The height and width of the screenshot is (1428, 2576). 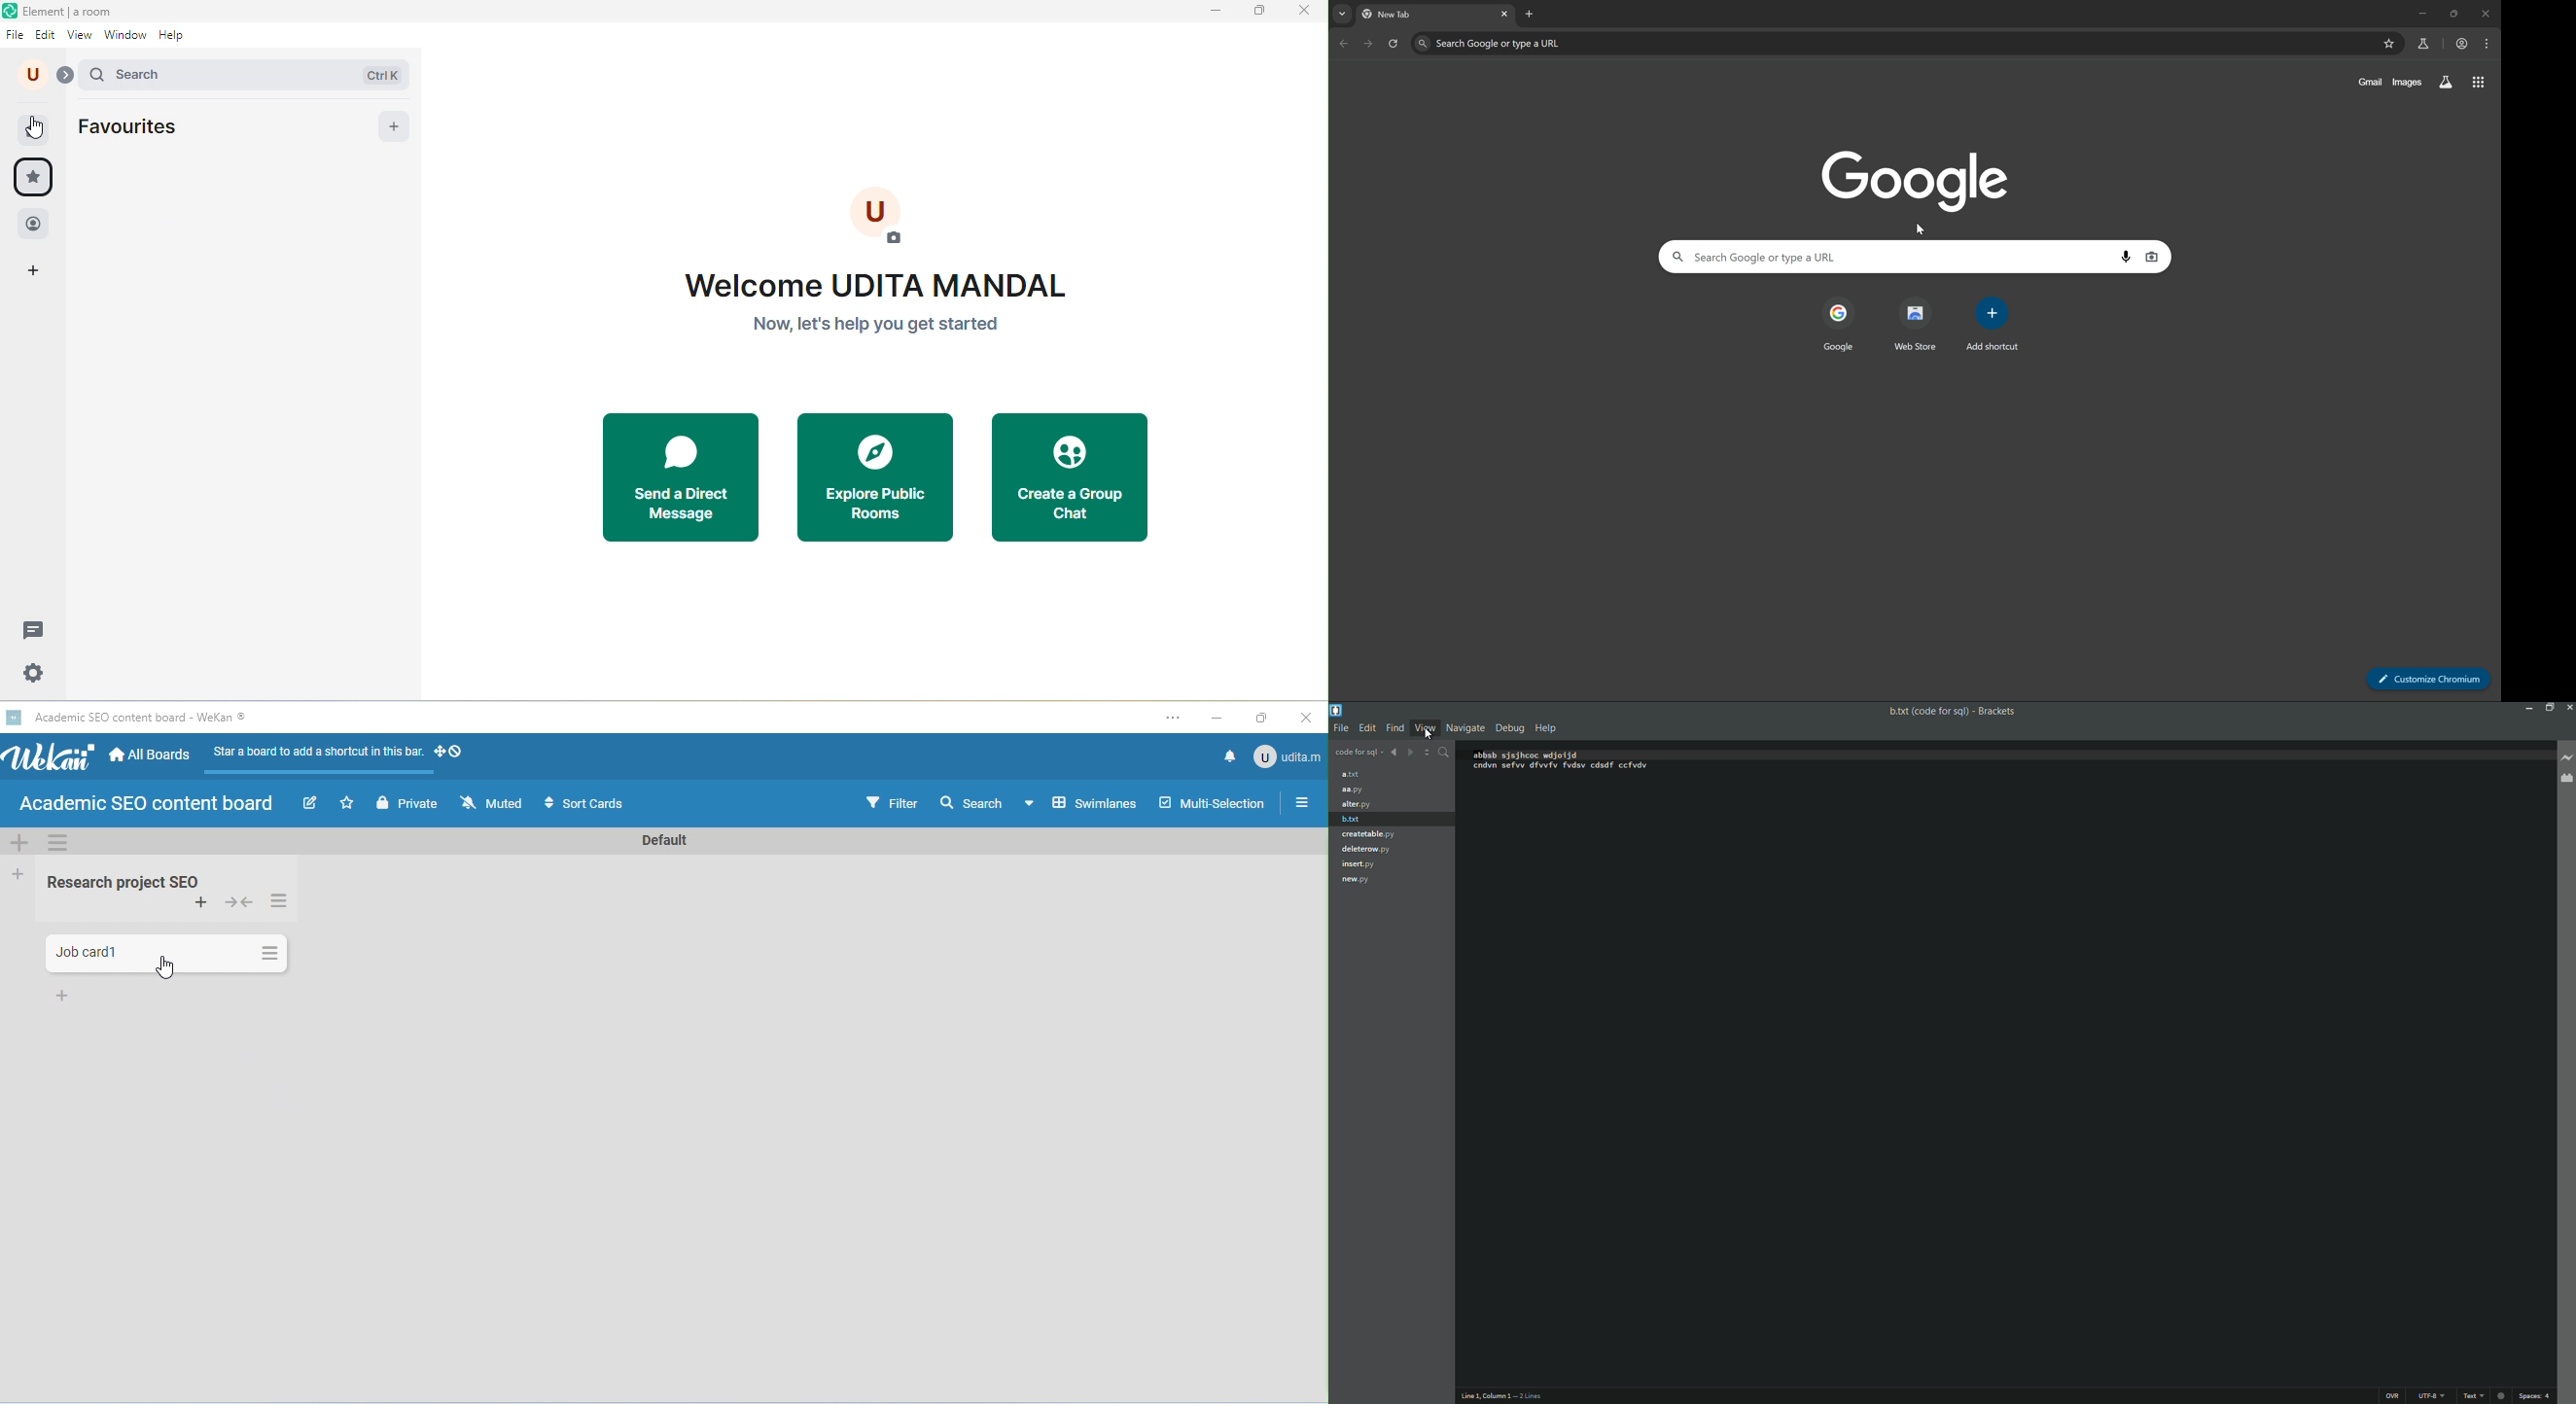 I want to click on View menu, so click(x=1425, y=727).